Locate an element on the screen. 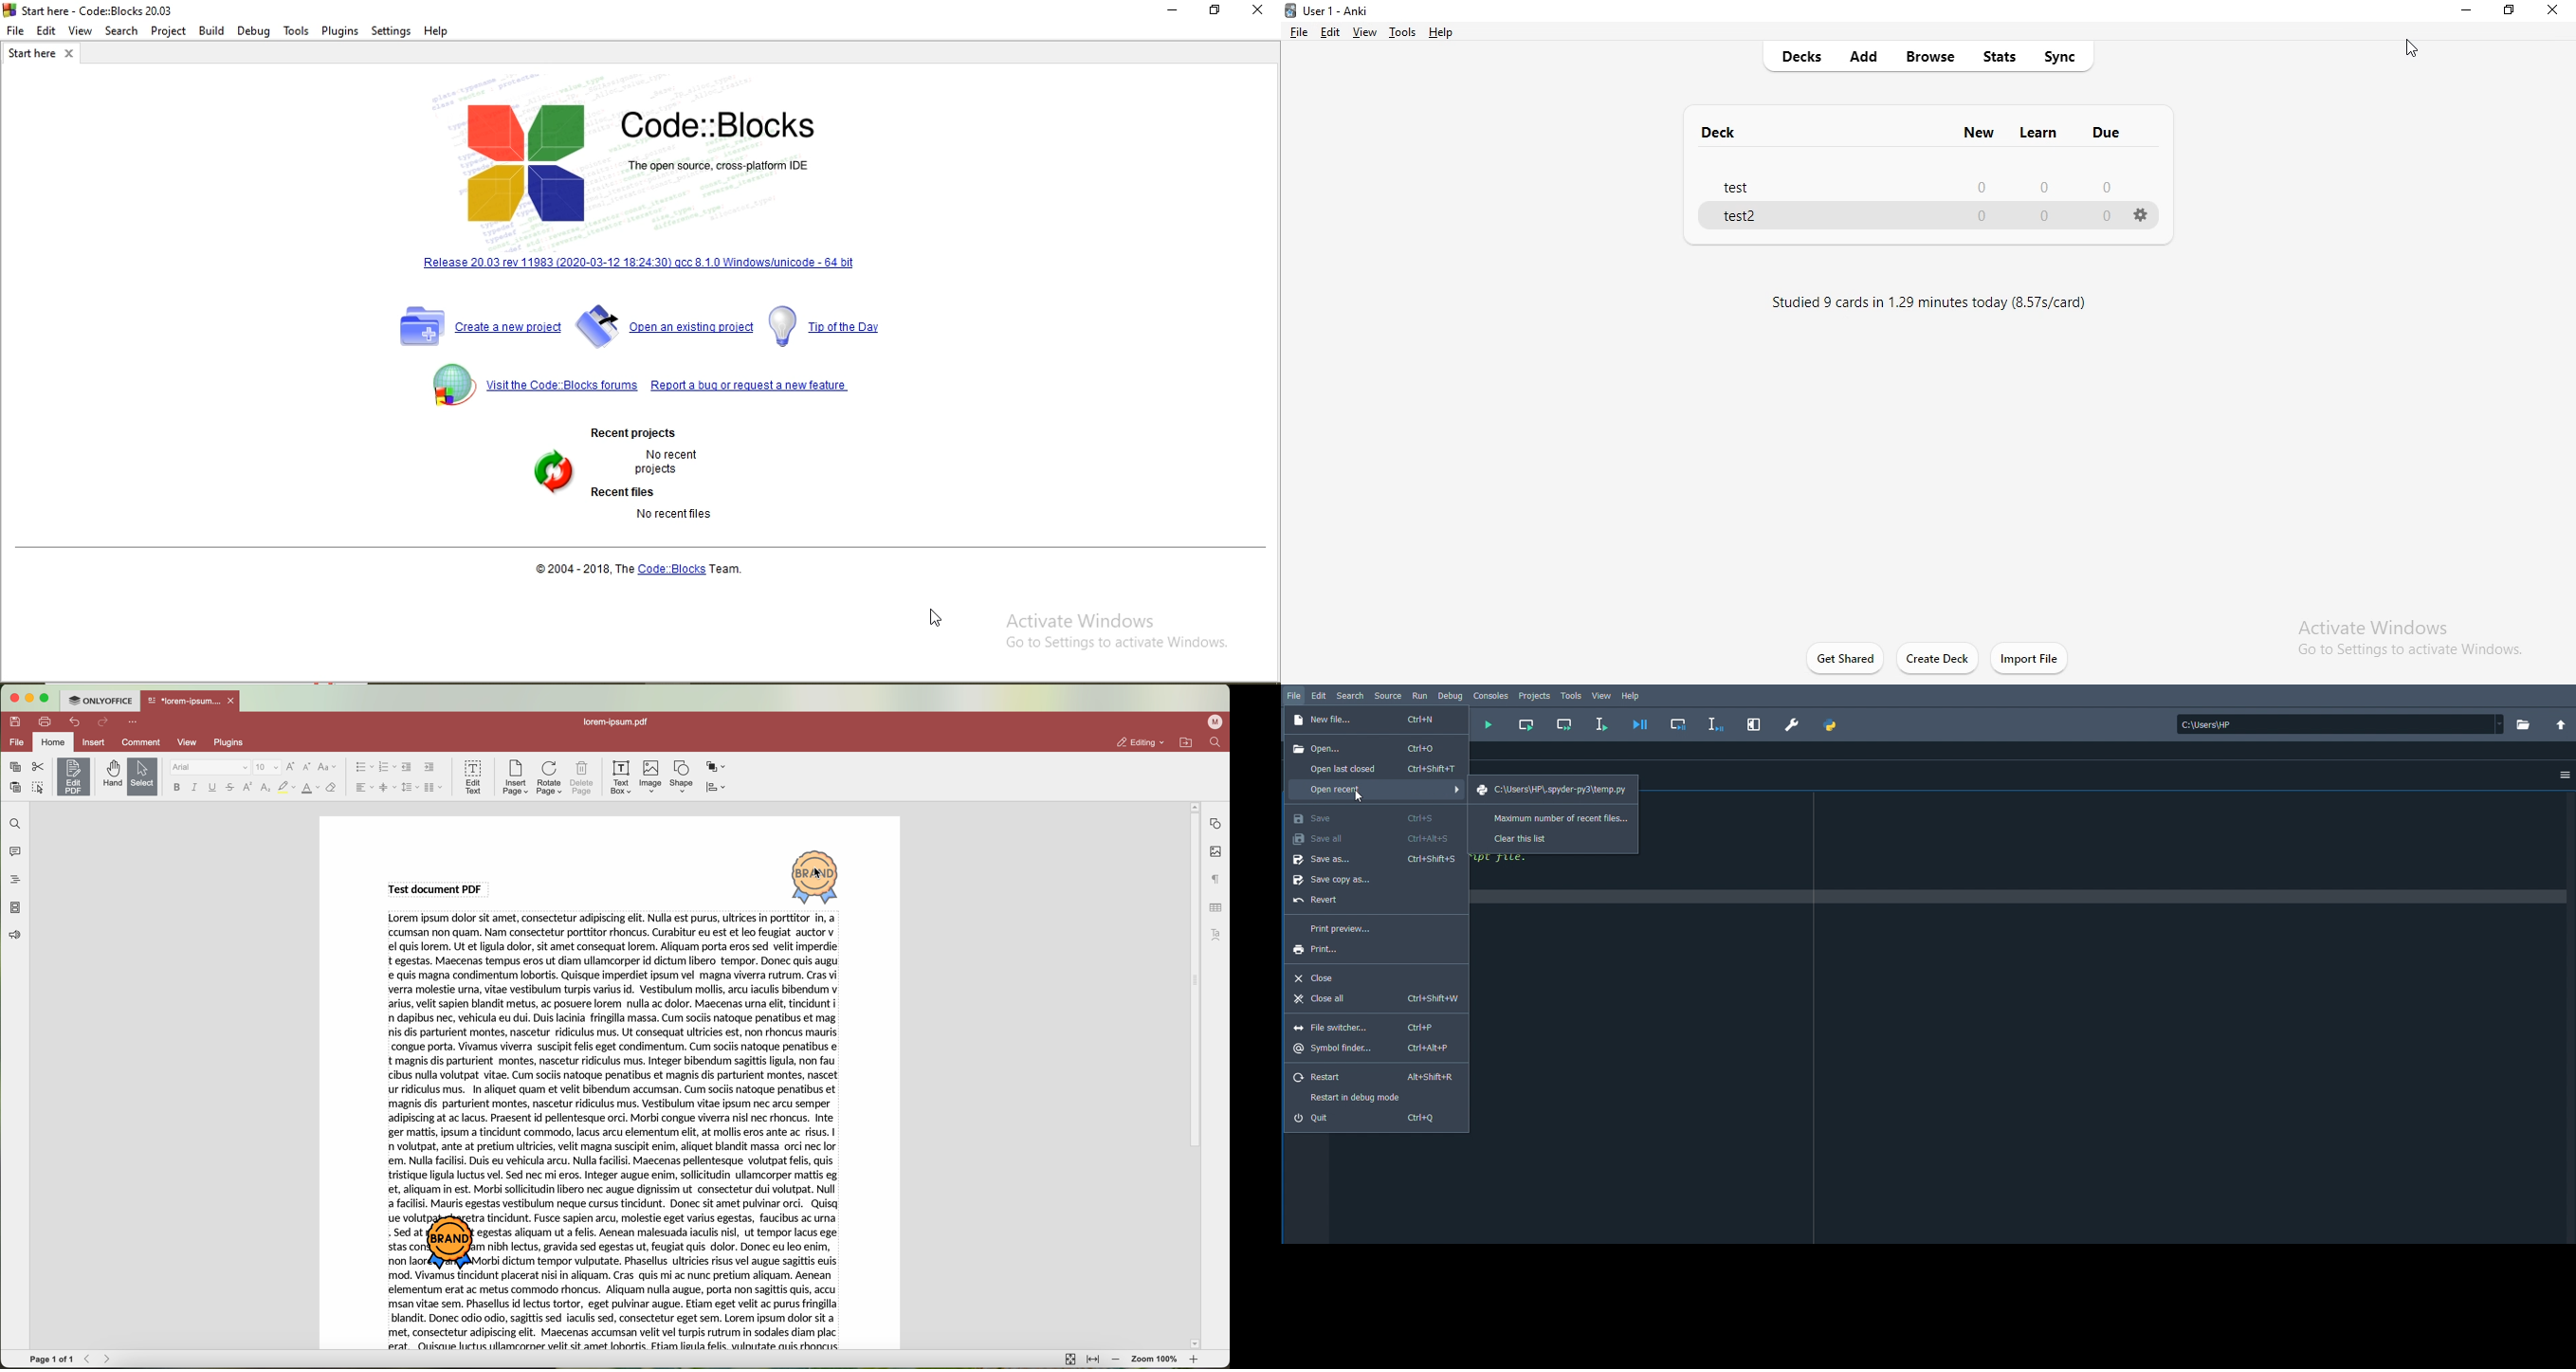  Open an existing project is located at coordinates (665, 326).